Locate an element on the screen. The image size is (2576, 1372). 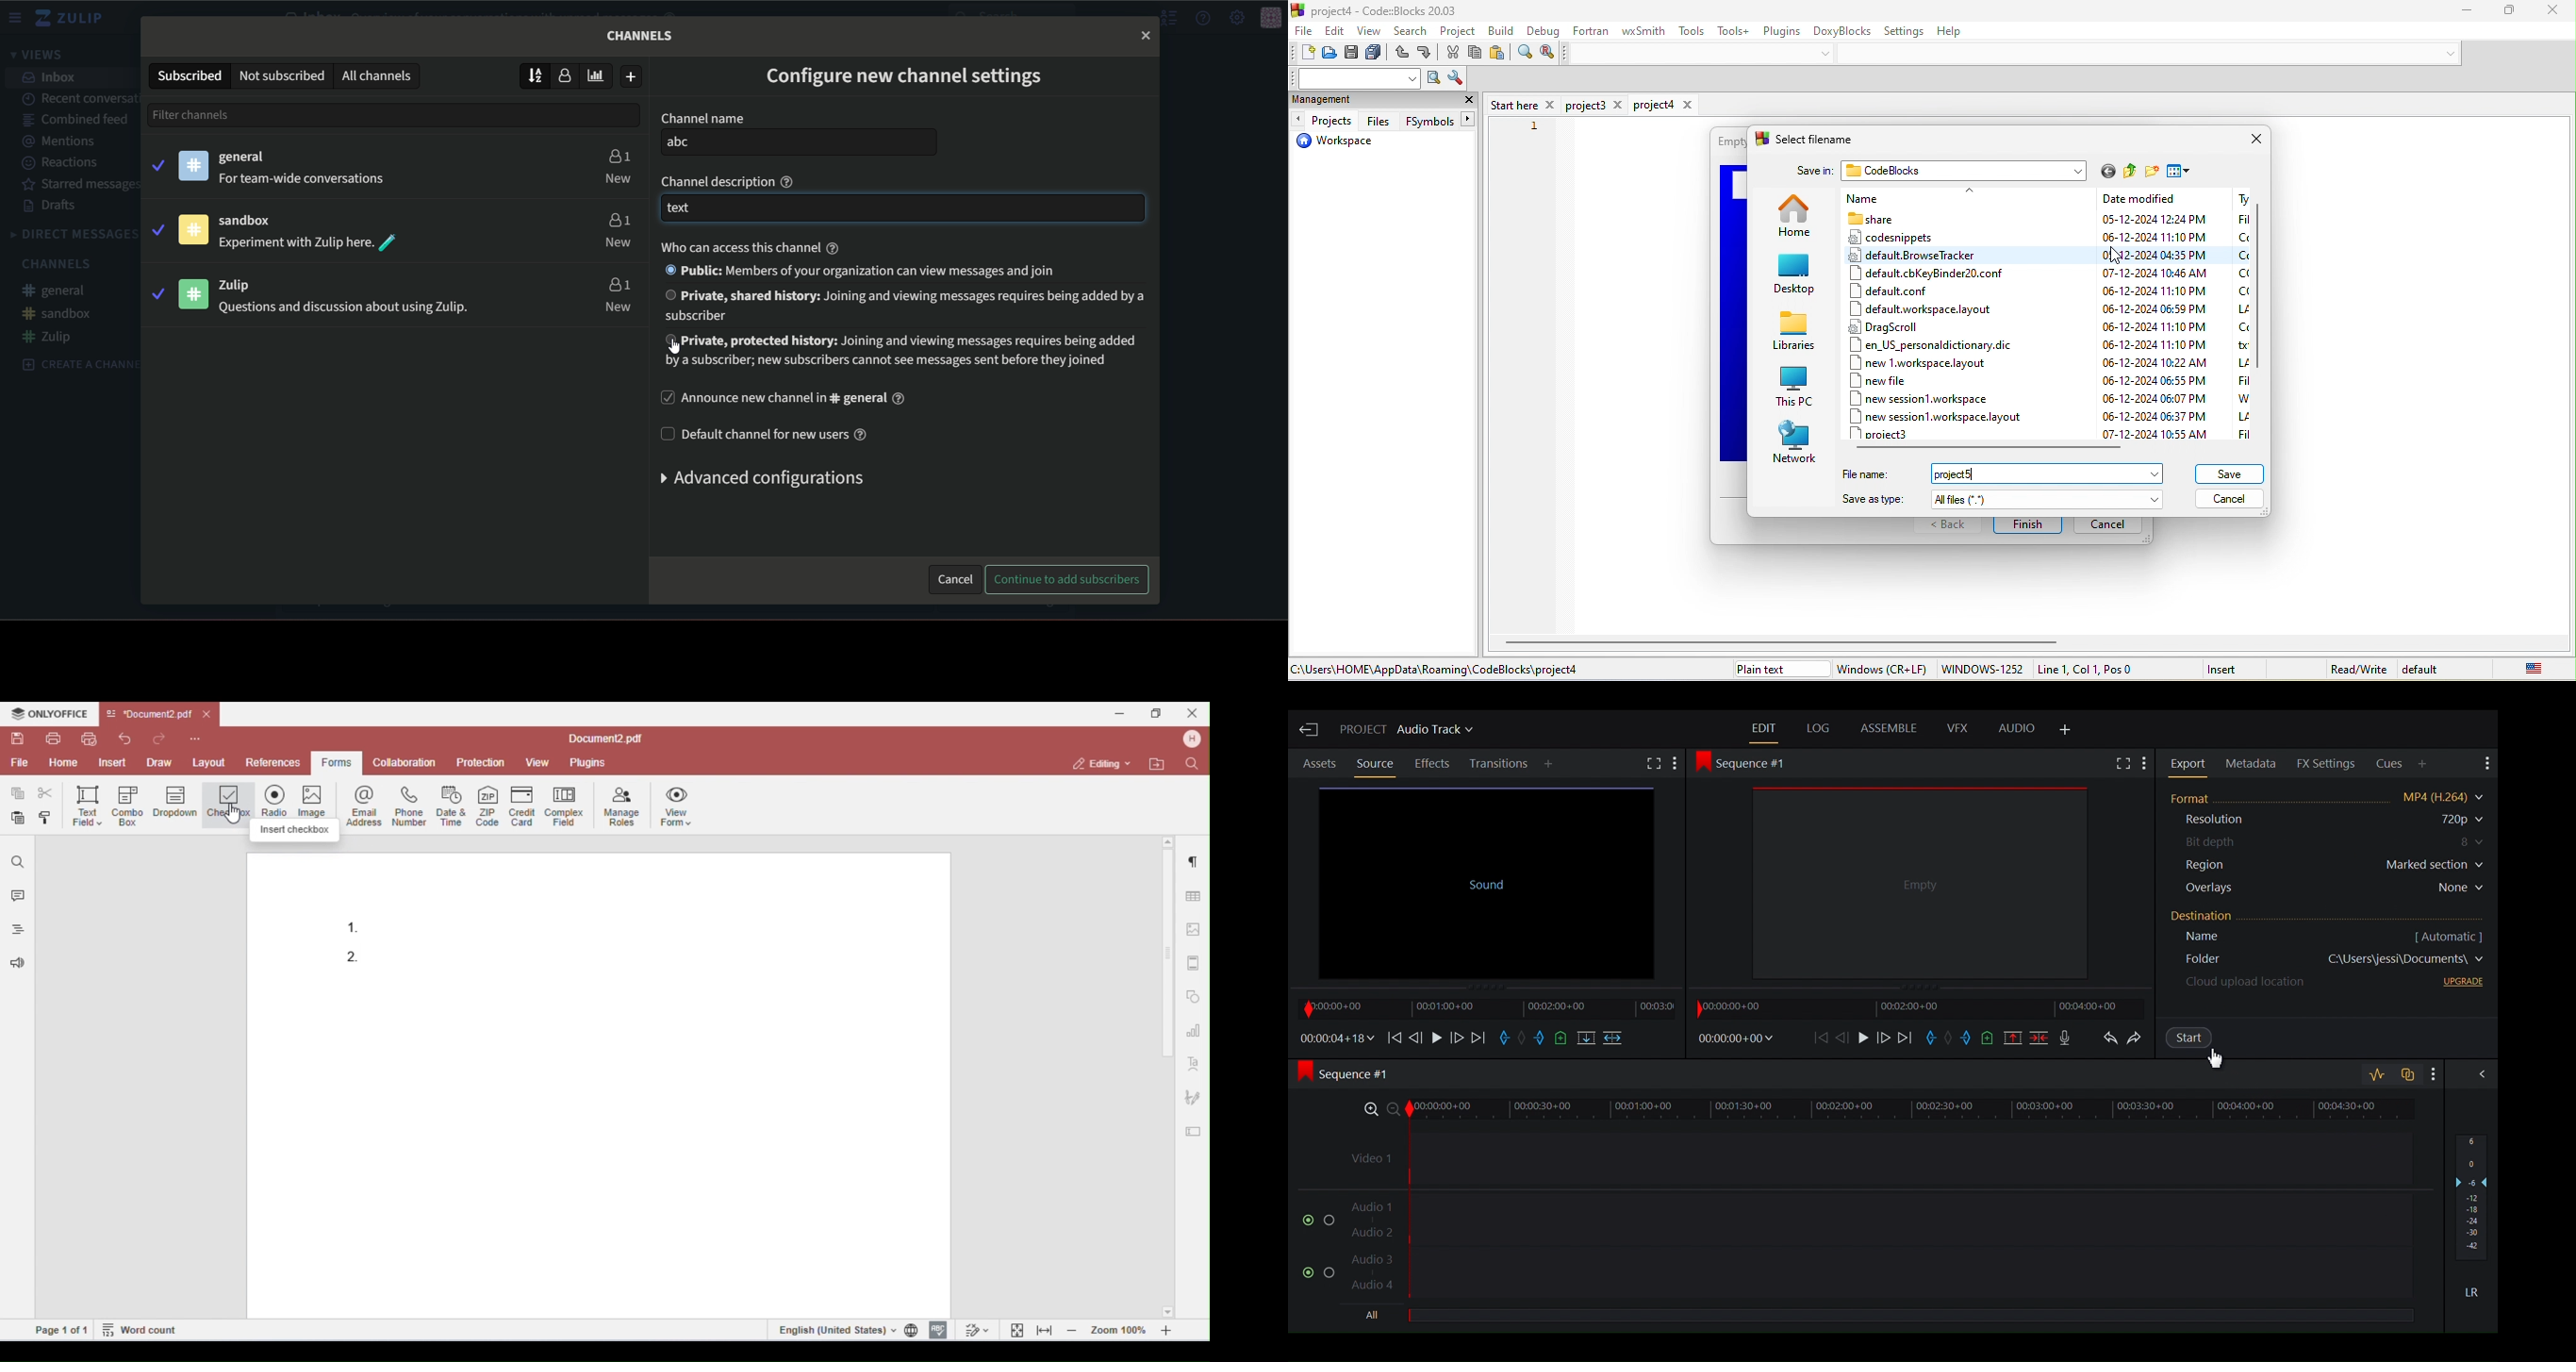
abc is located at coordinates (800, 143).